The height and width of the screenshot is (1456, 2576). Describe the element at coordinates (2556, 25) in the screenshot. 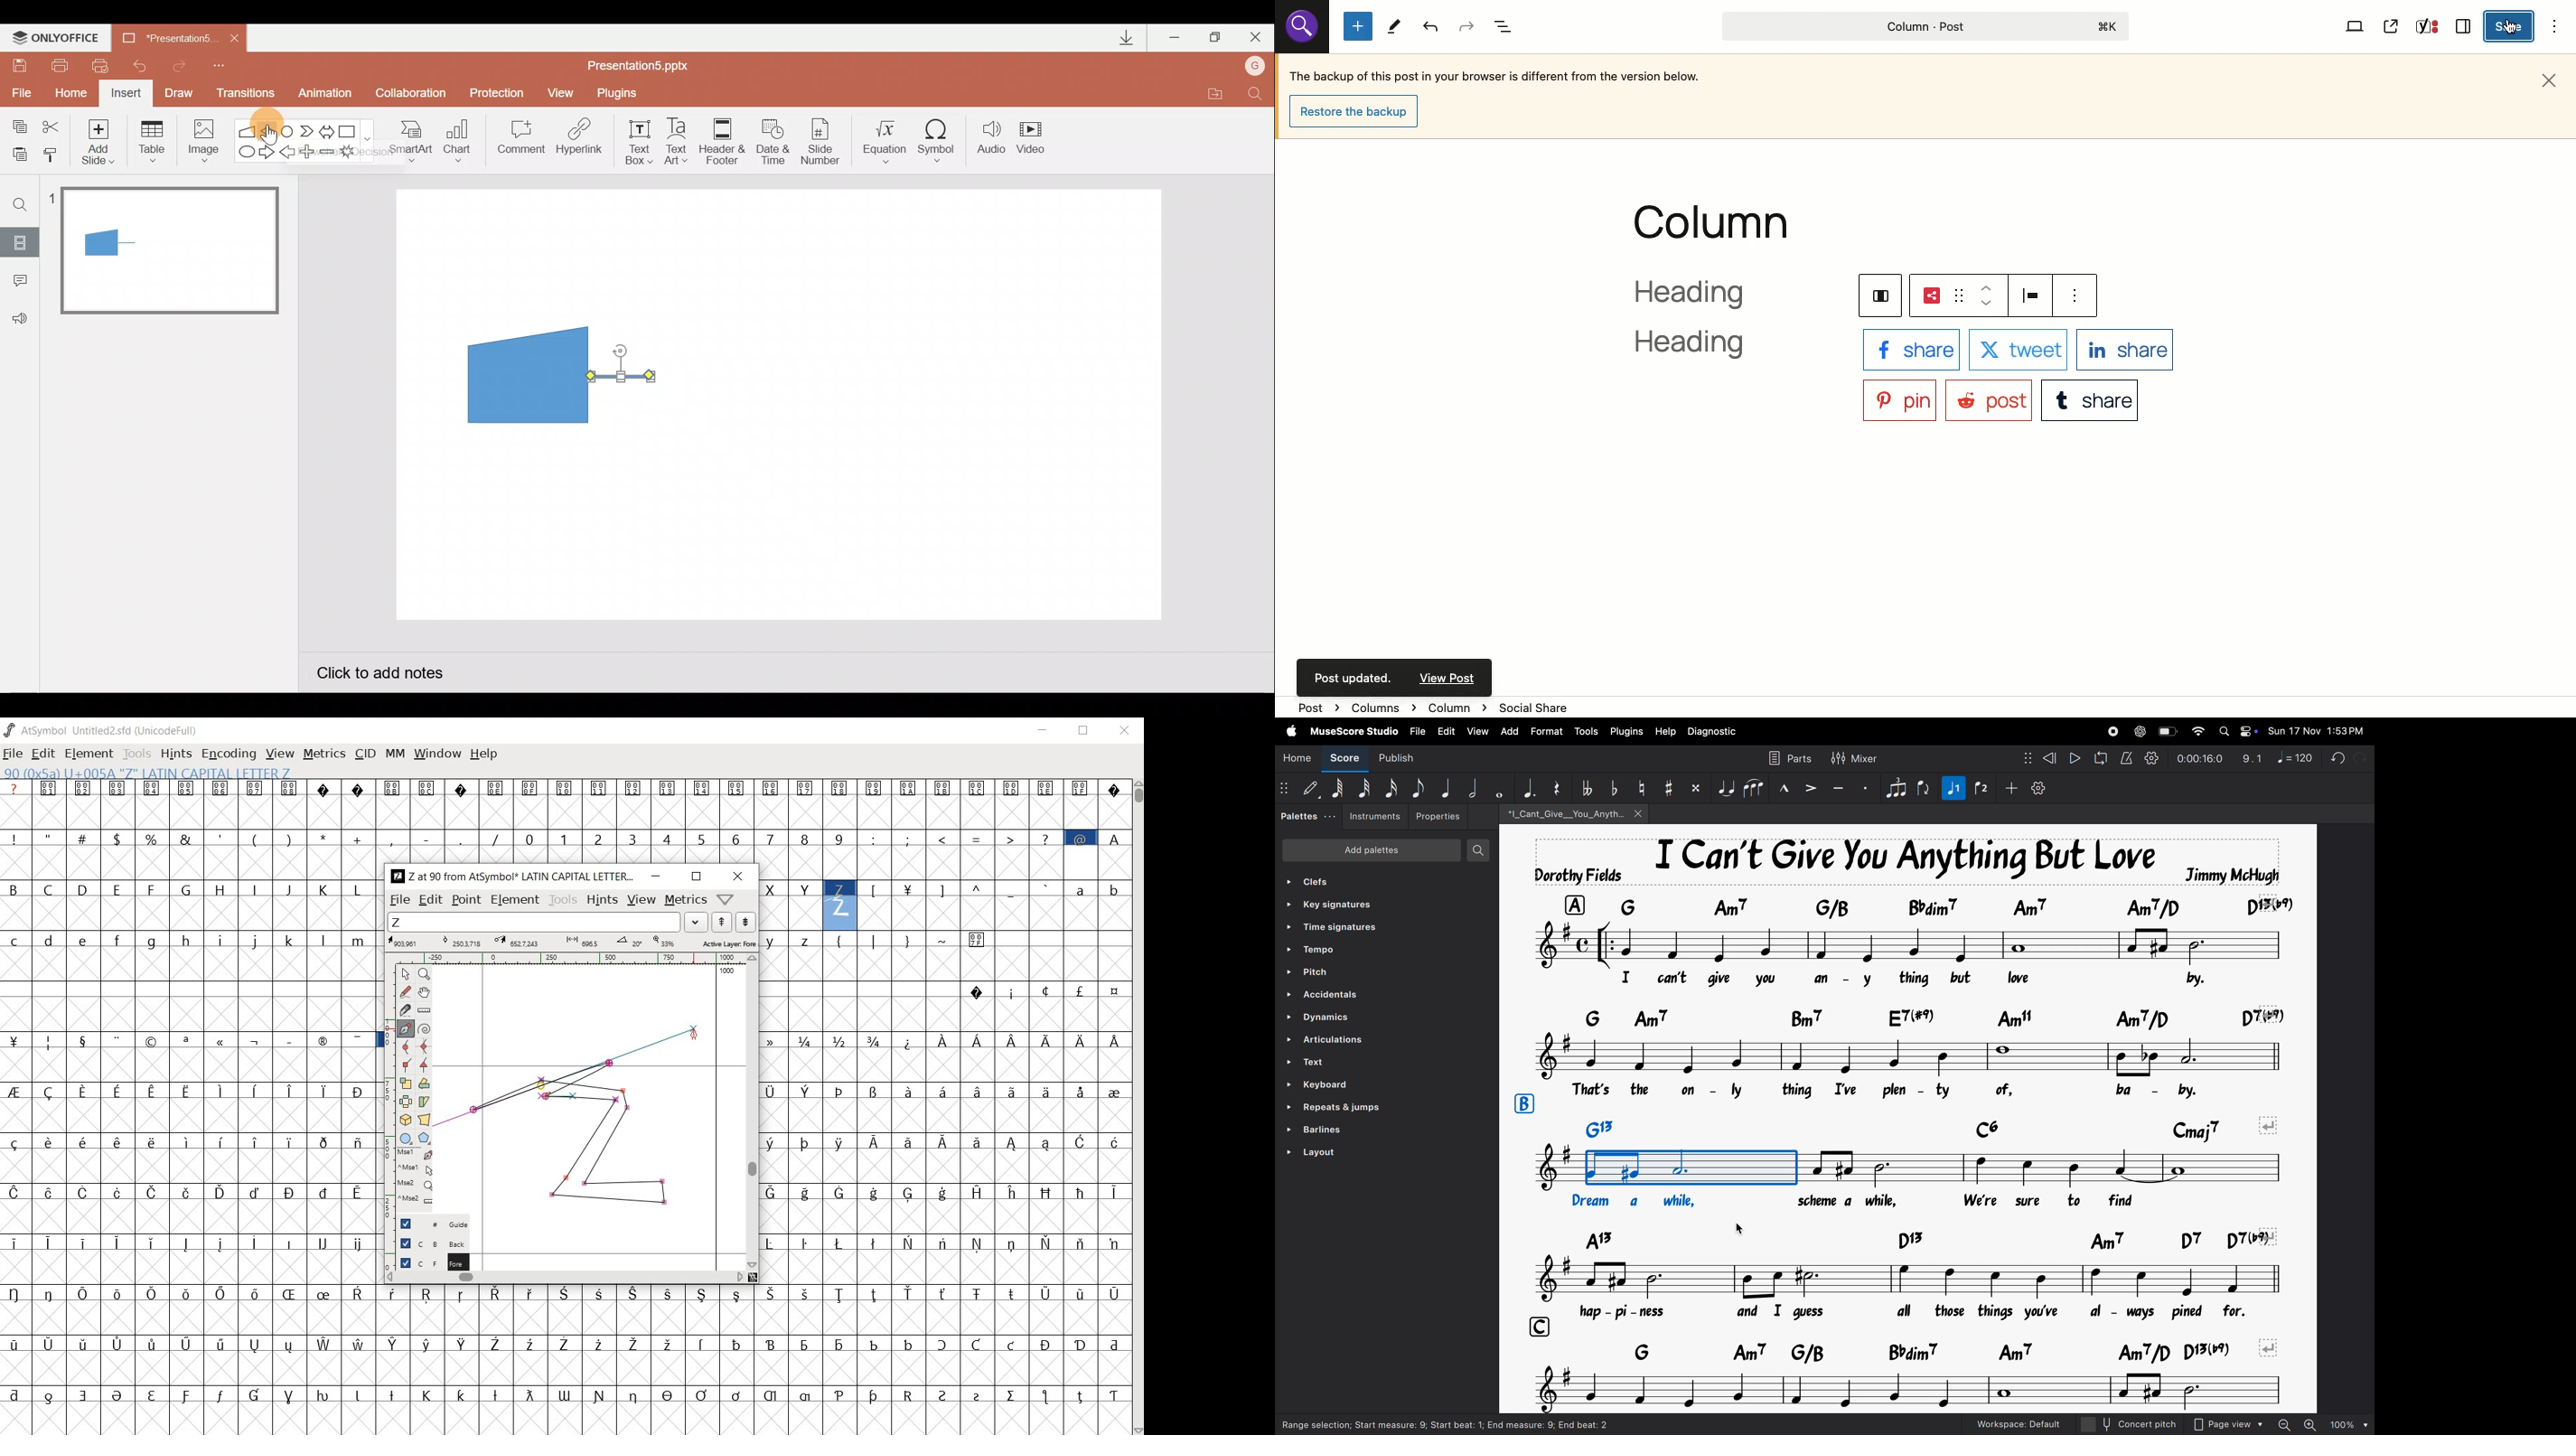

I see `Options` at that location.